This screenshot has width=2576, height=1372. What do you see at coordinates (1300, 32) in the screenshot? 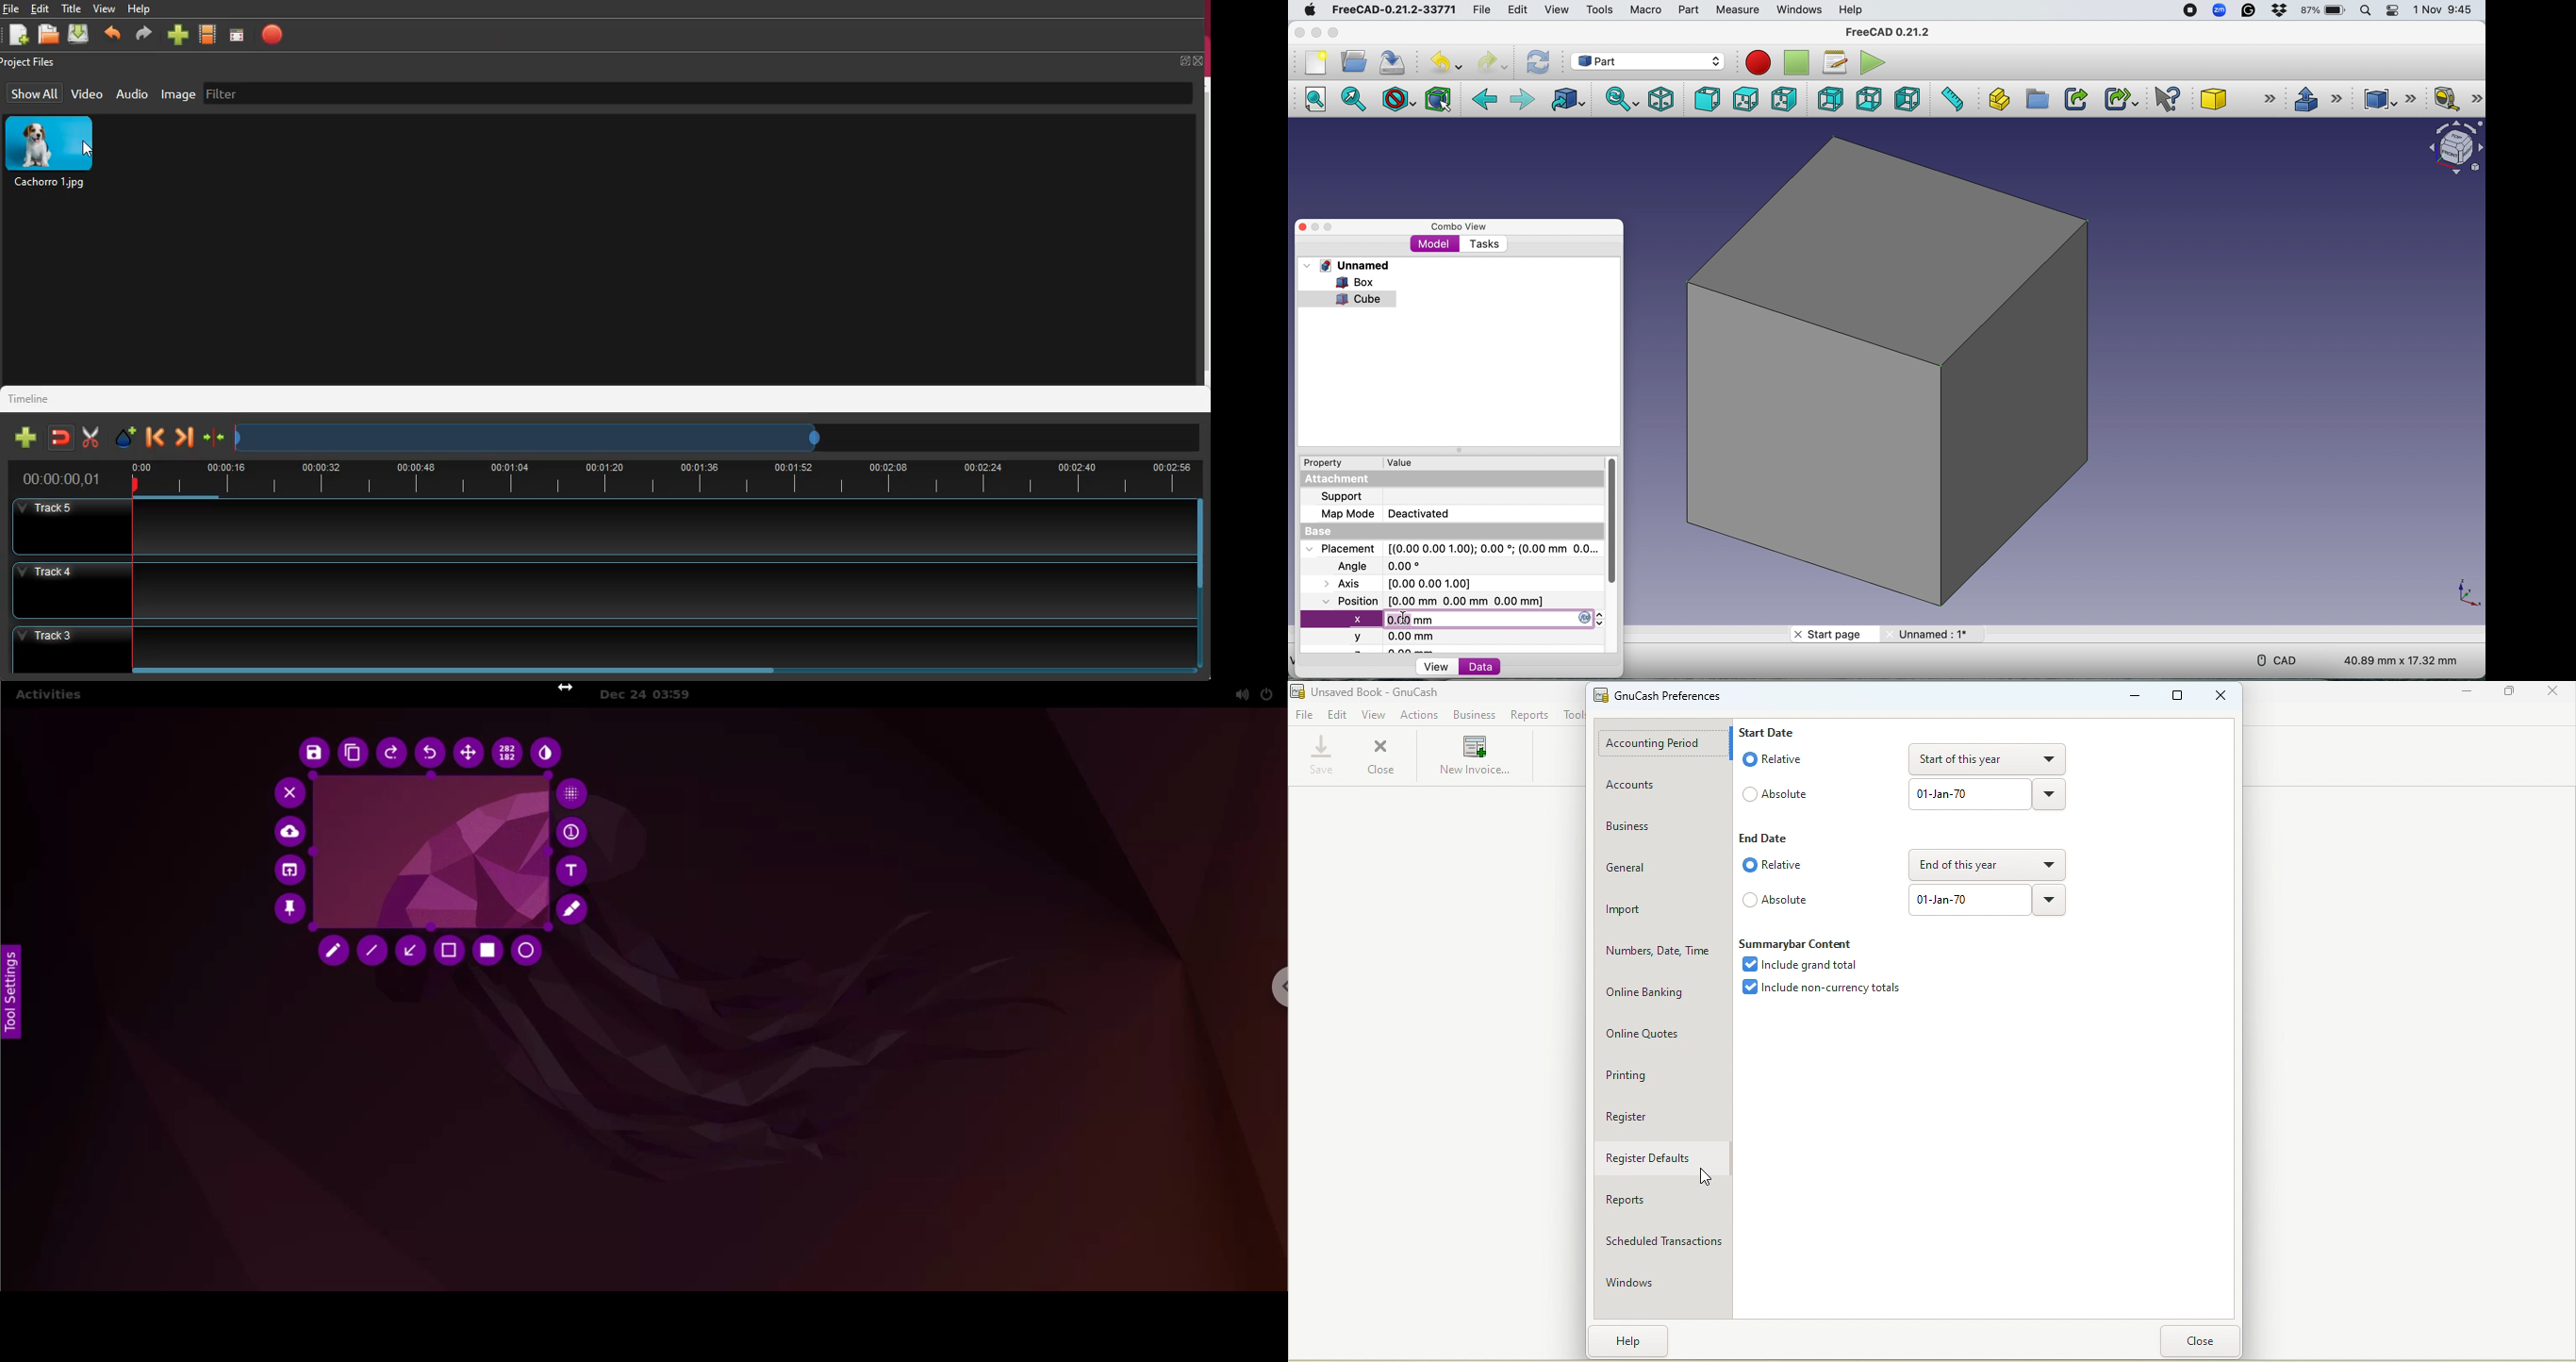
I see `Close` at bounding box center [1300, 32].